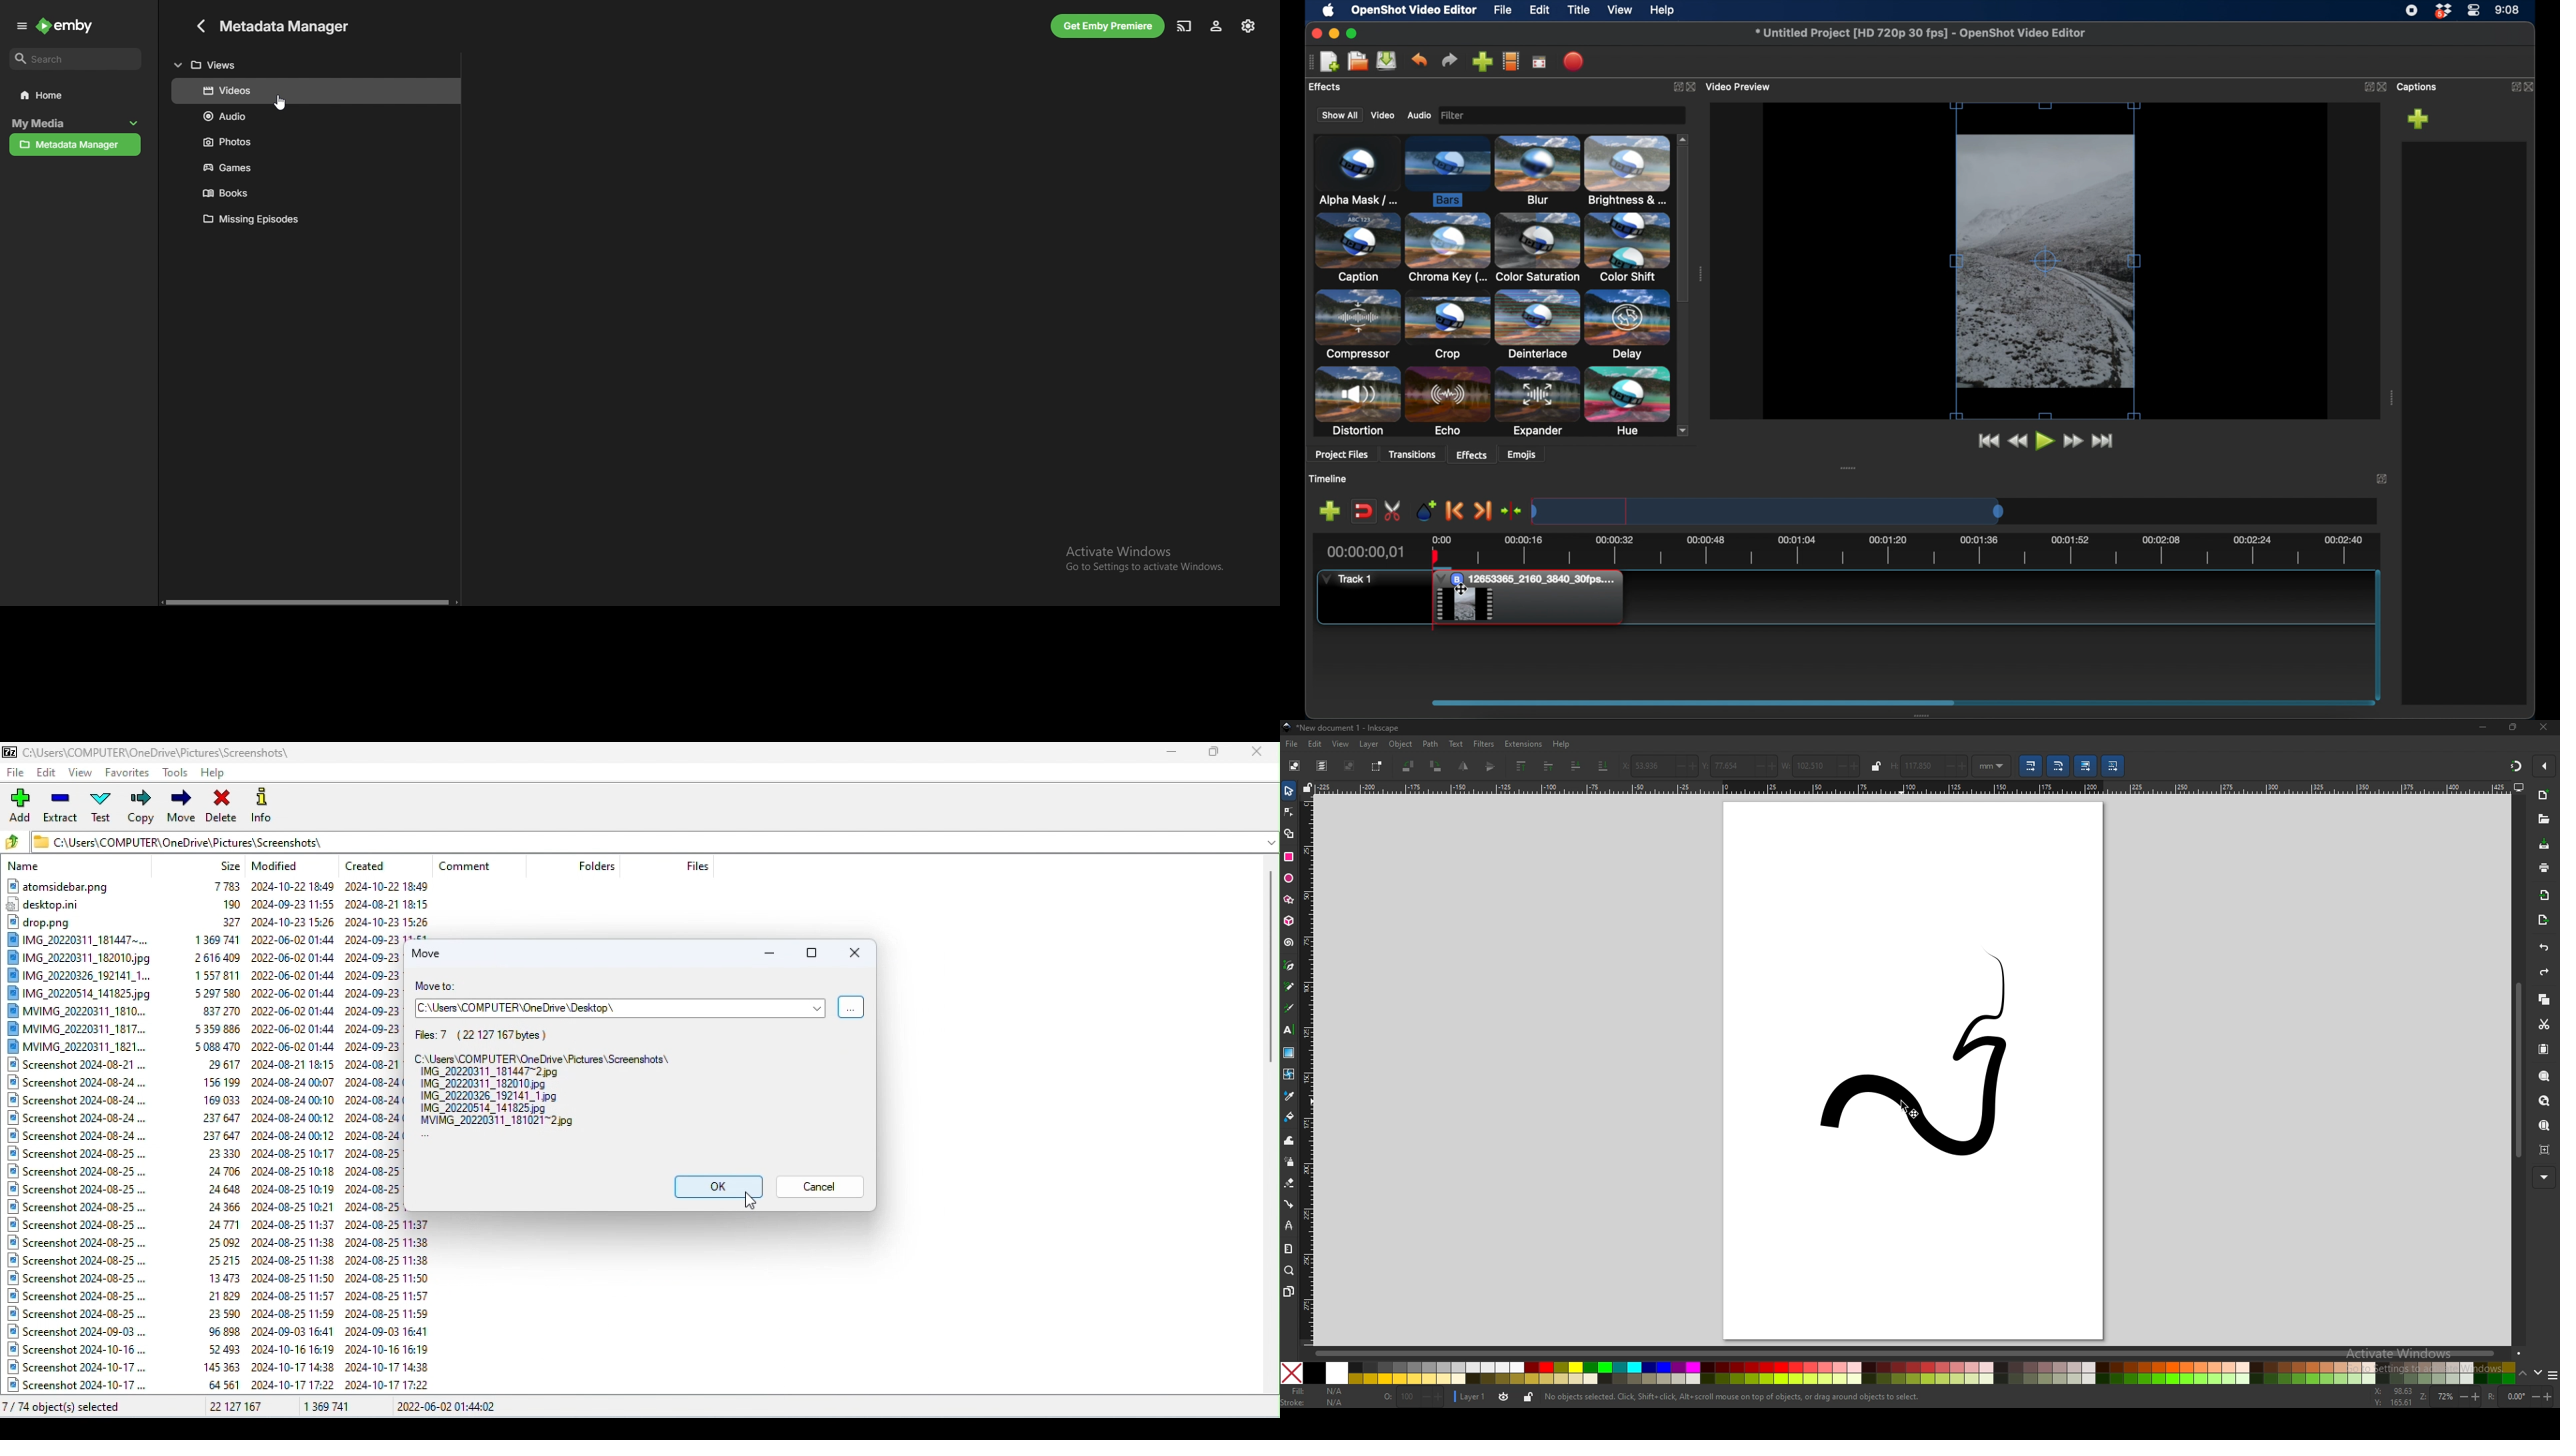 The image size is (2576, 1456). I want to click on redo, so click(1450, 60).